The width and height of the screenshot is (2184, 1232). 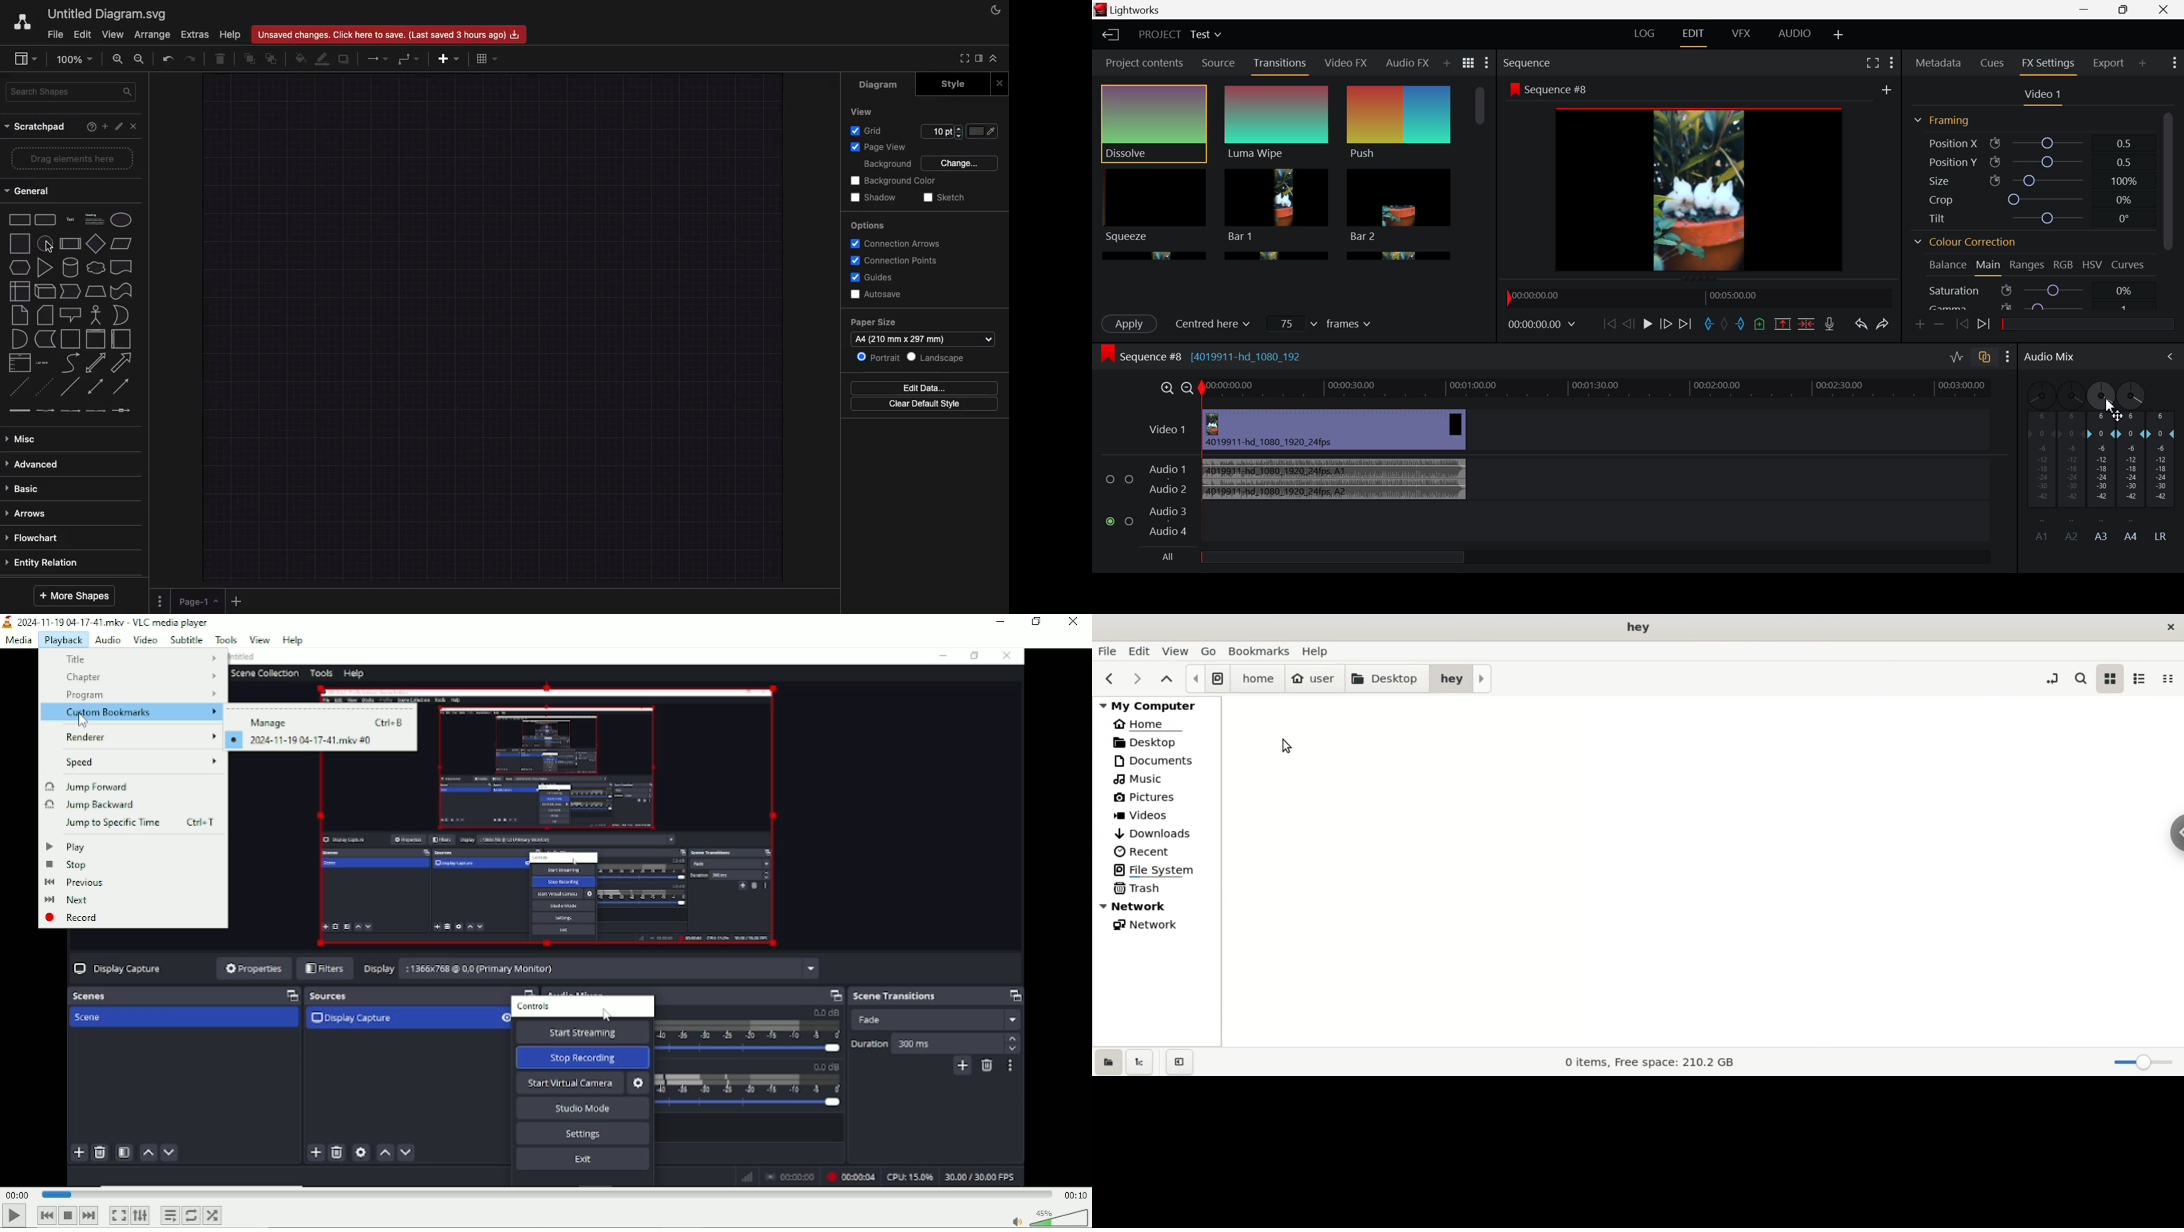 I want to click on Chapter, so click(x=140, y=677).